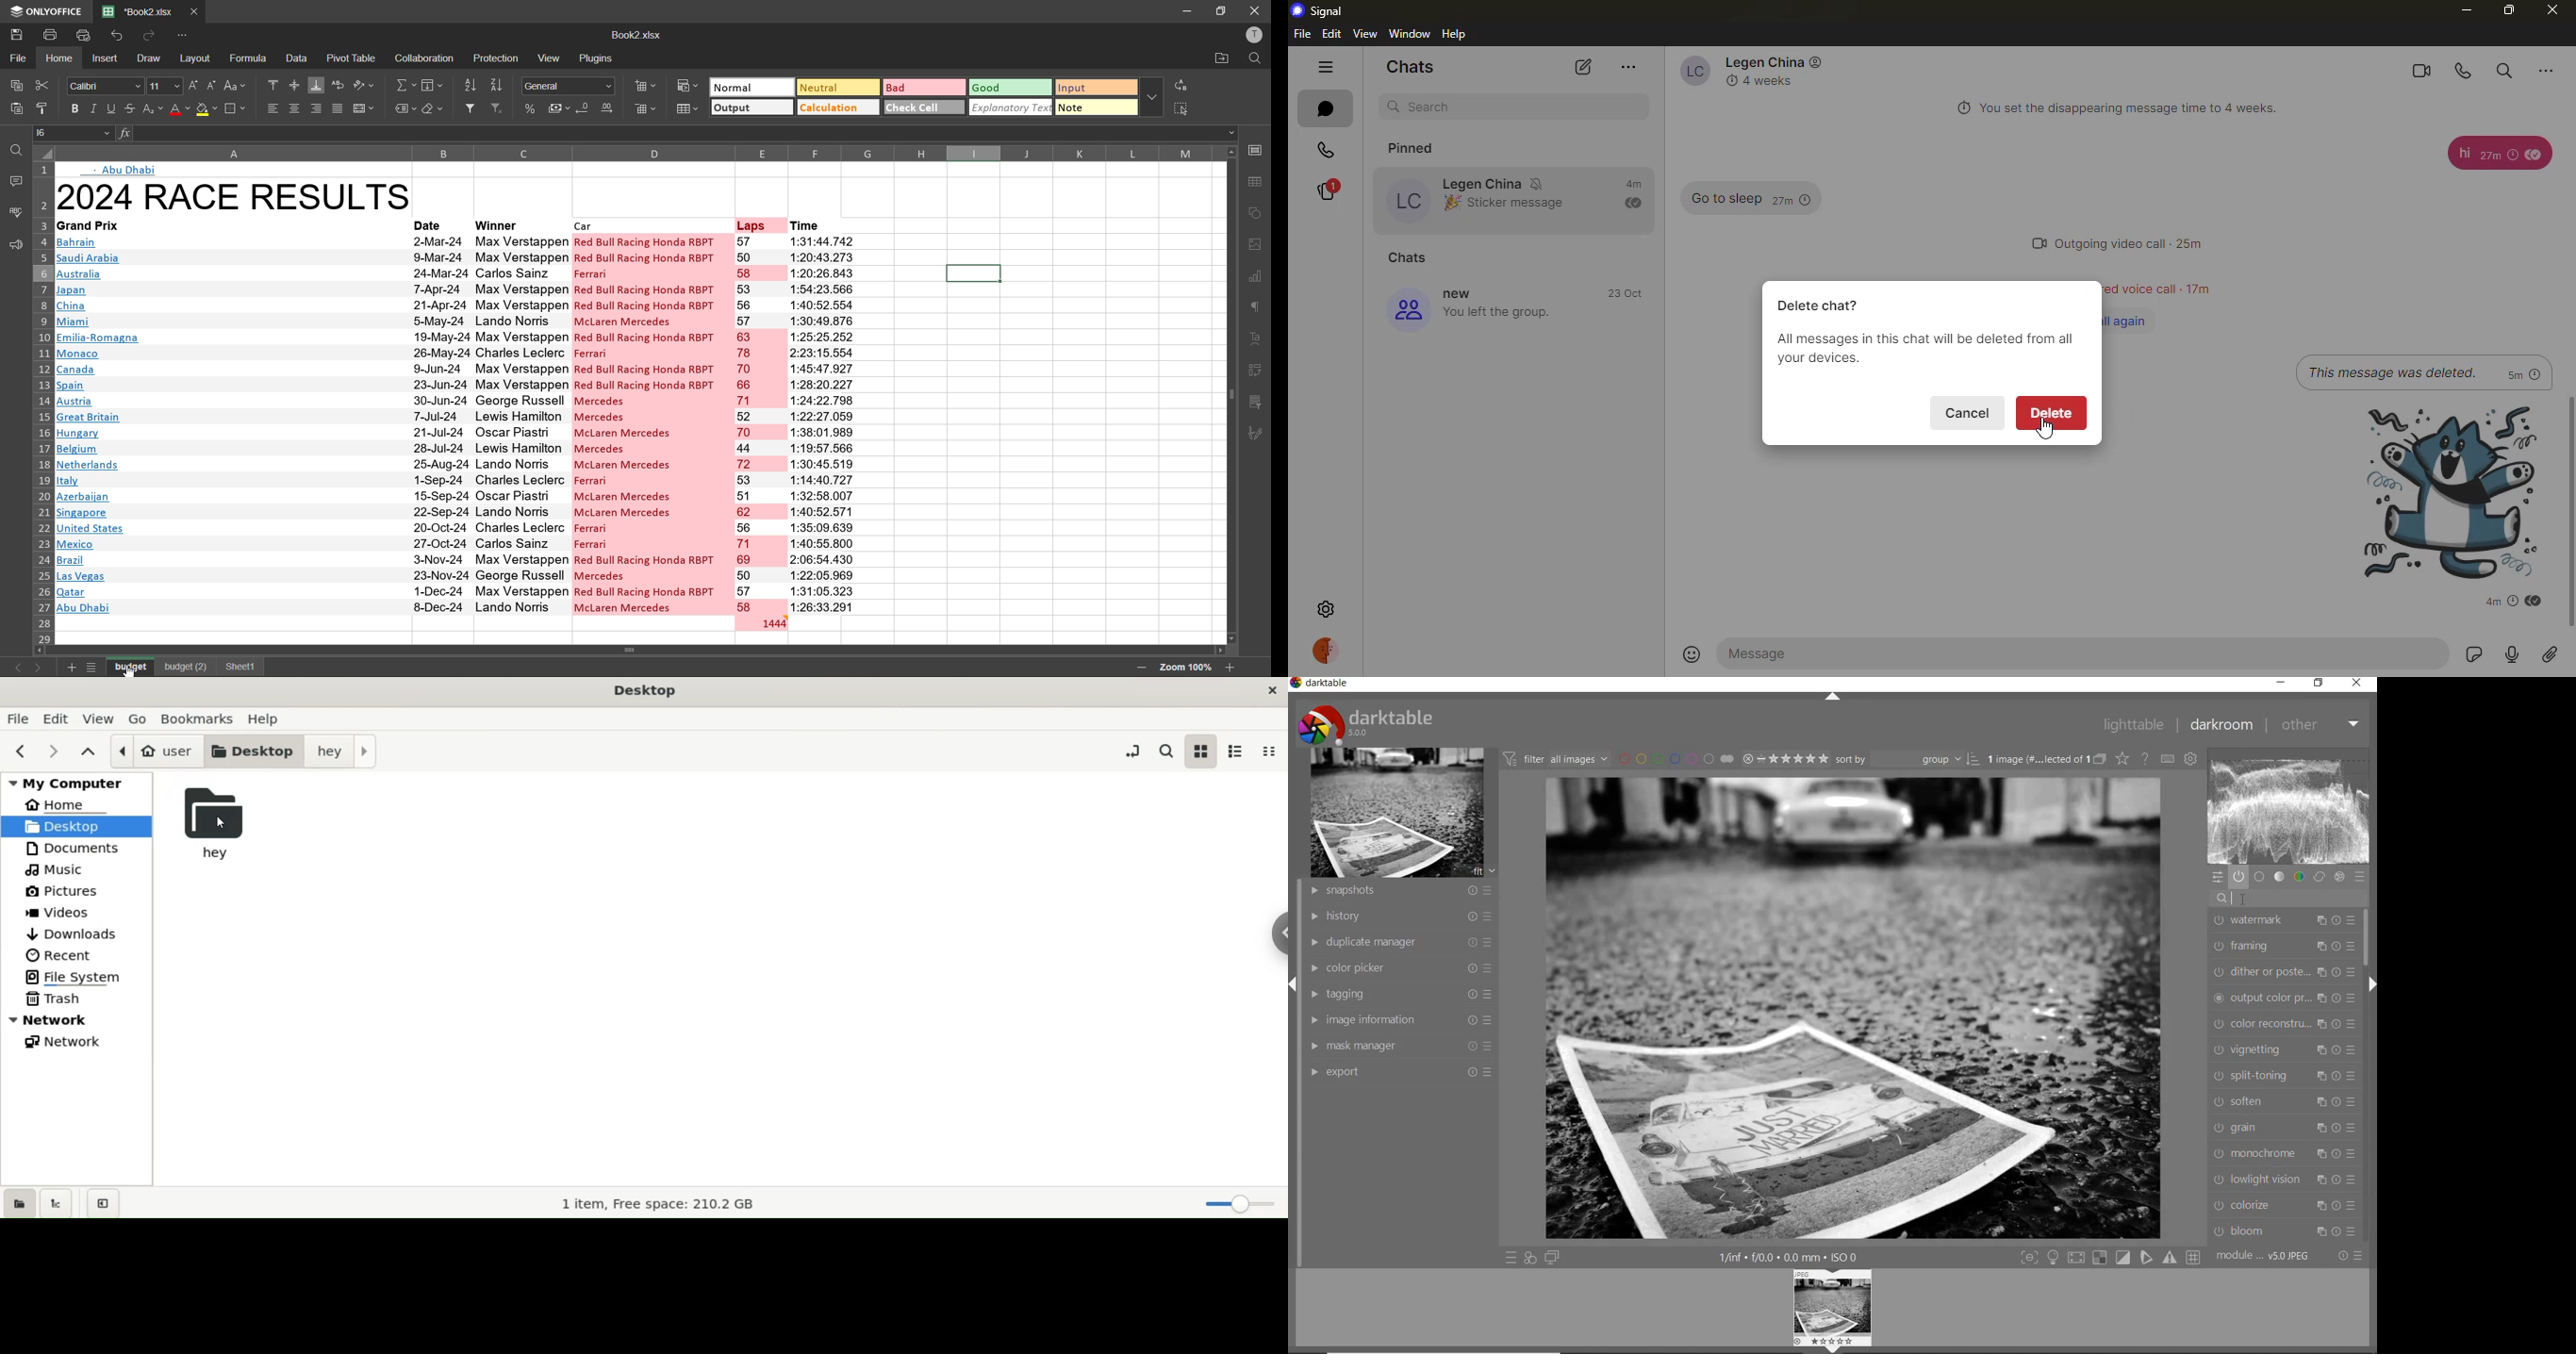  I want to click on cursor, so click(2046, 430).